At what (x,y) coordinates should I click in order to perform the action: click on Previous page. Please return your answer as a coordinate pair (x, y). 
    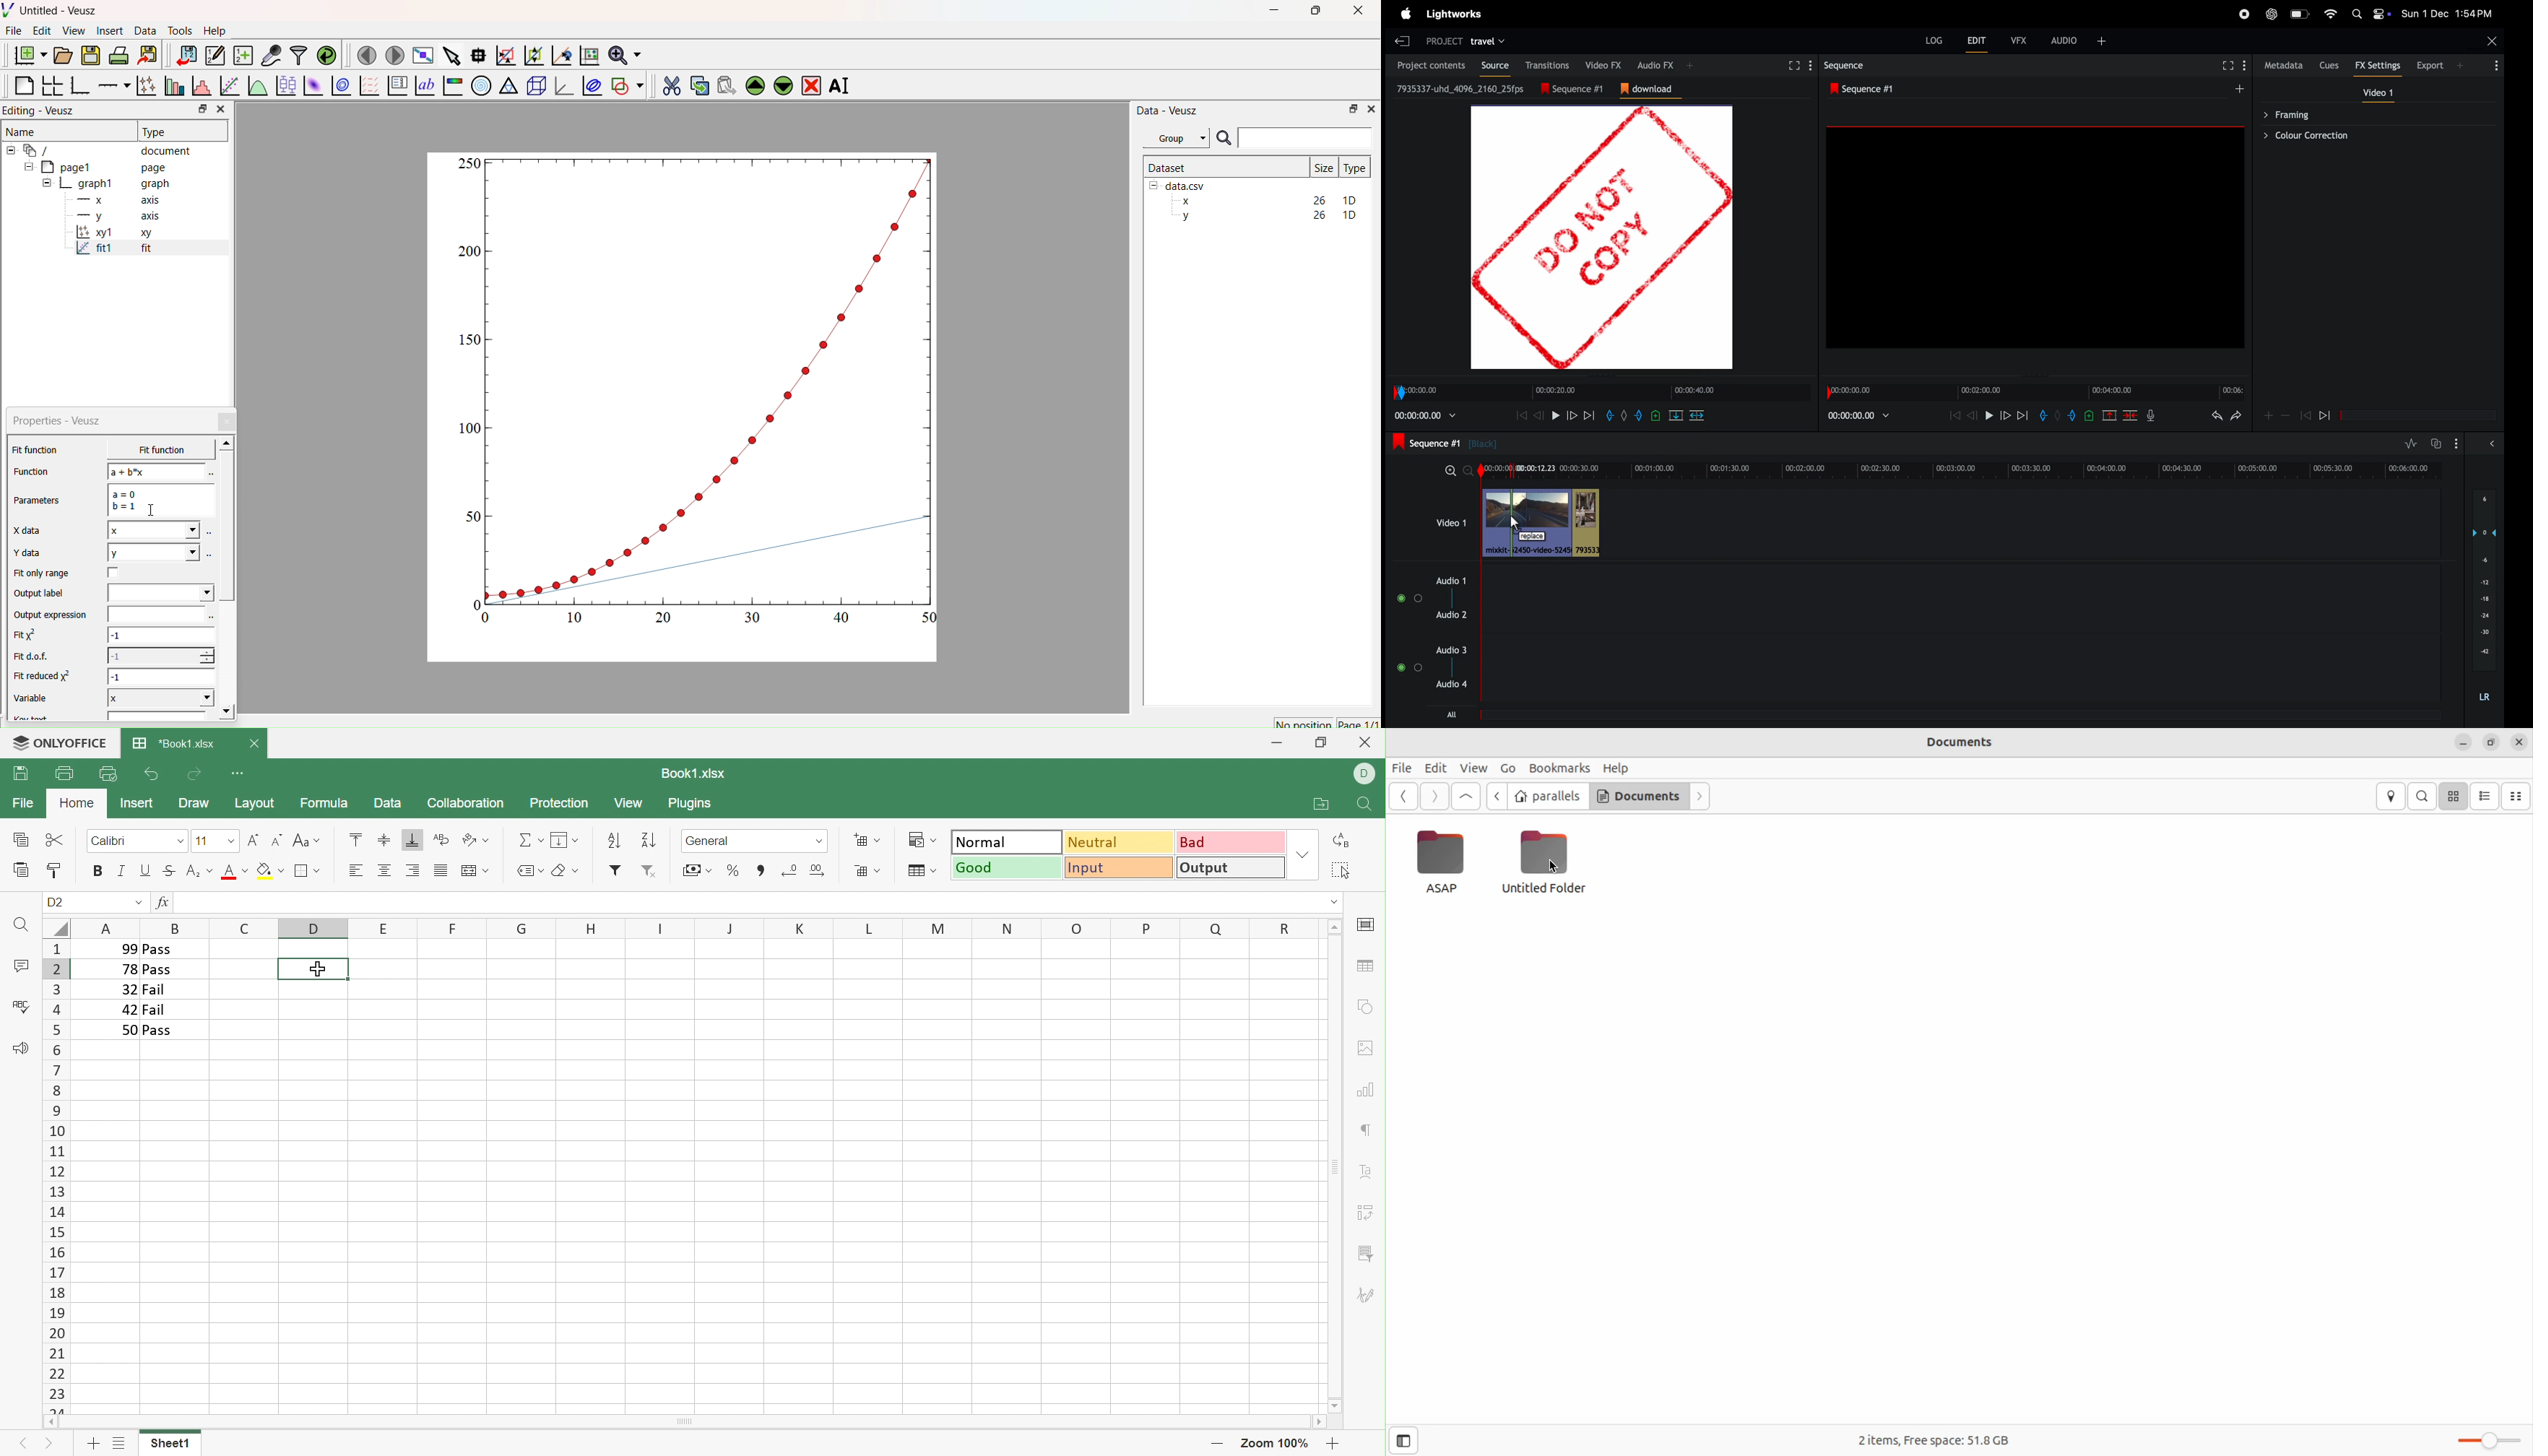
    Looking at the image, I should click on (367, 55).